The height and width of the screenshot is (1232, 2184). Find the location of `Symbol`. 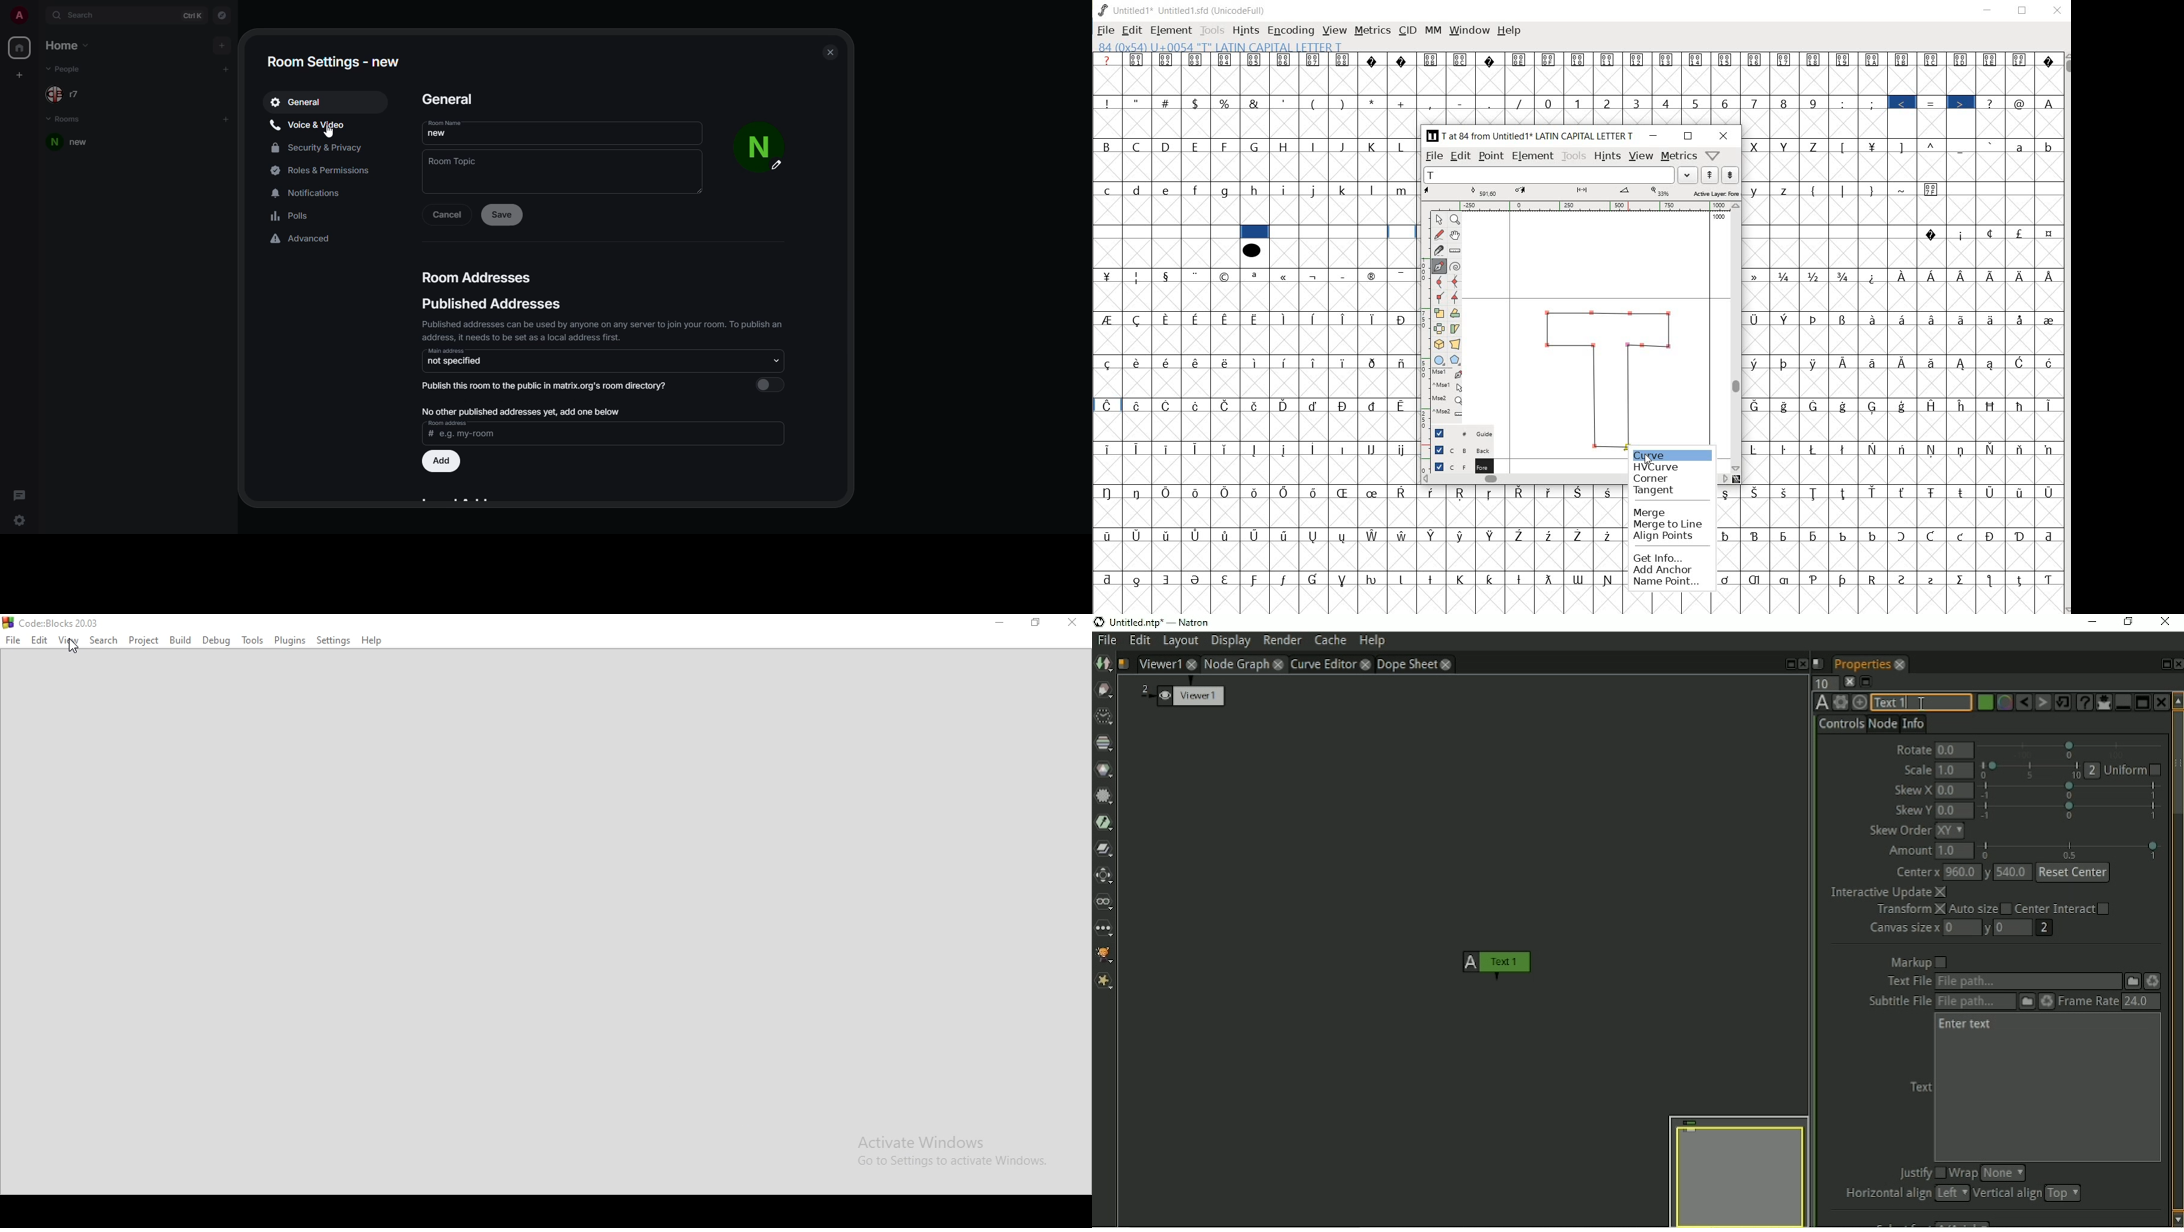

Symbol is located at coordinates (1168, 448).